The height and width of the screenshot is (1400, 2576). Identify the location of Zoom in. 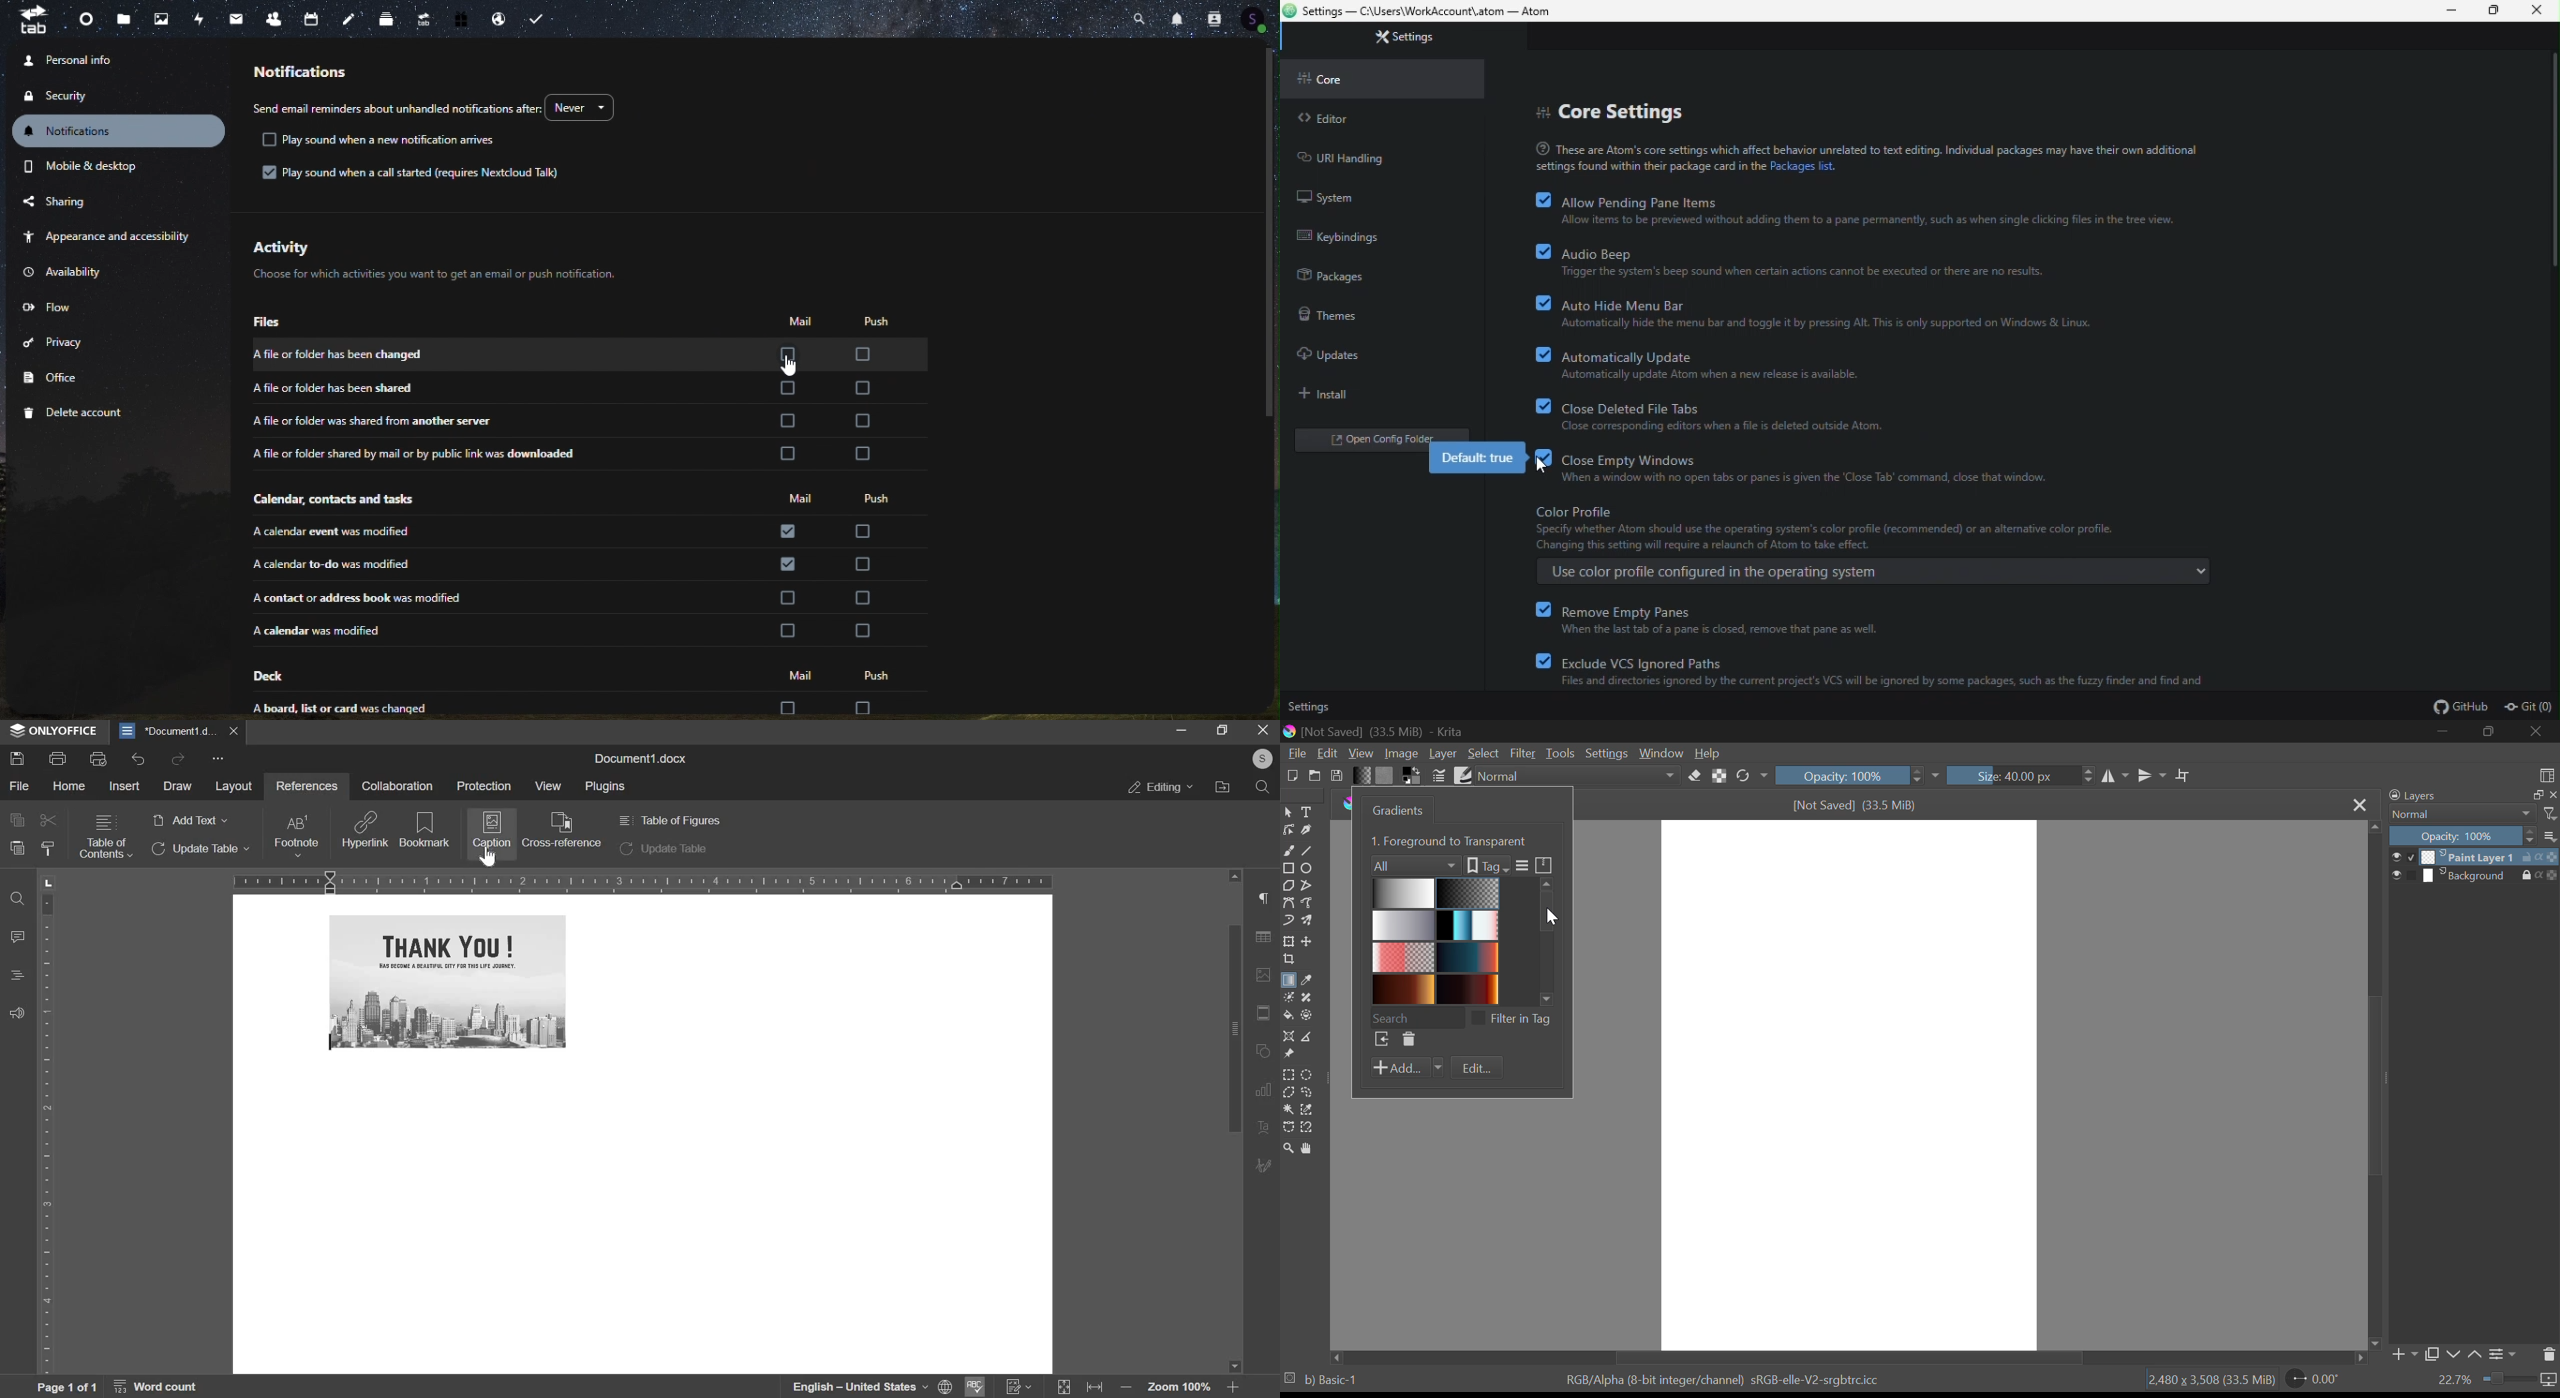
(1232, 1387).